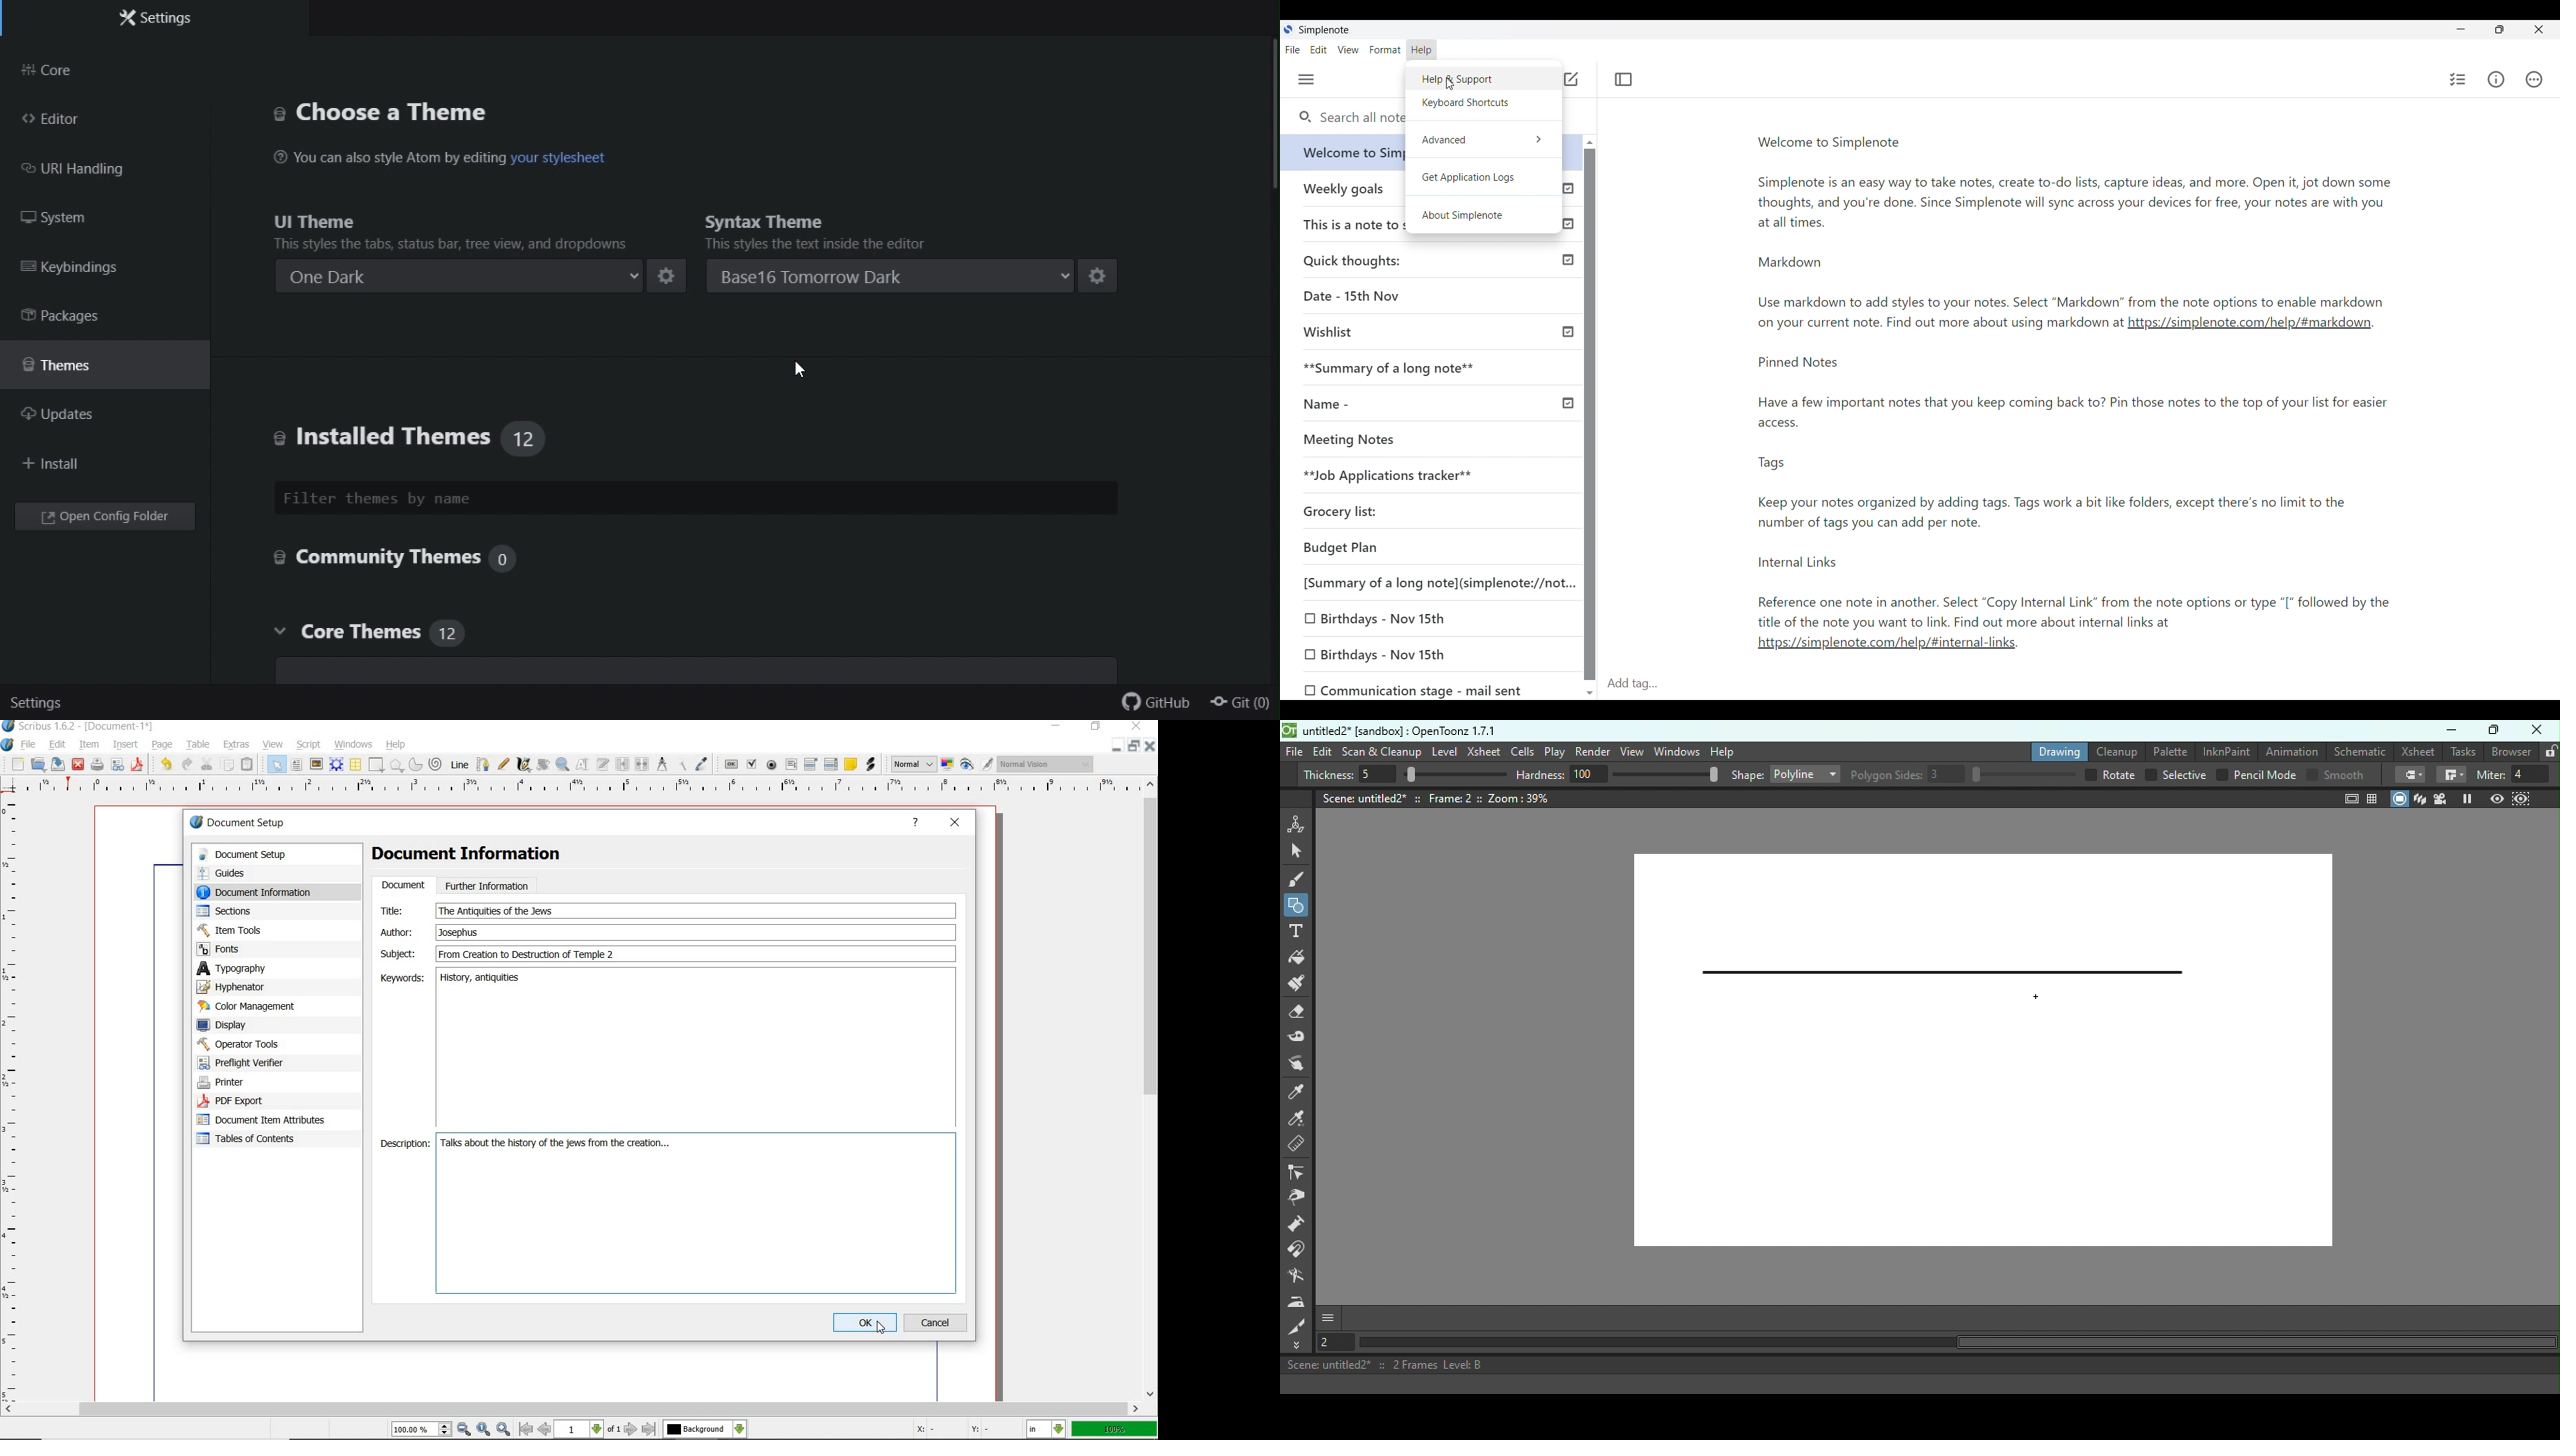 The width and height of the screenshot is (2576, 1456). I want to click on fill tool, so click(2410, 775).